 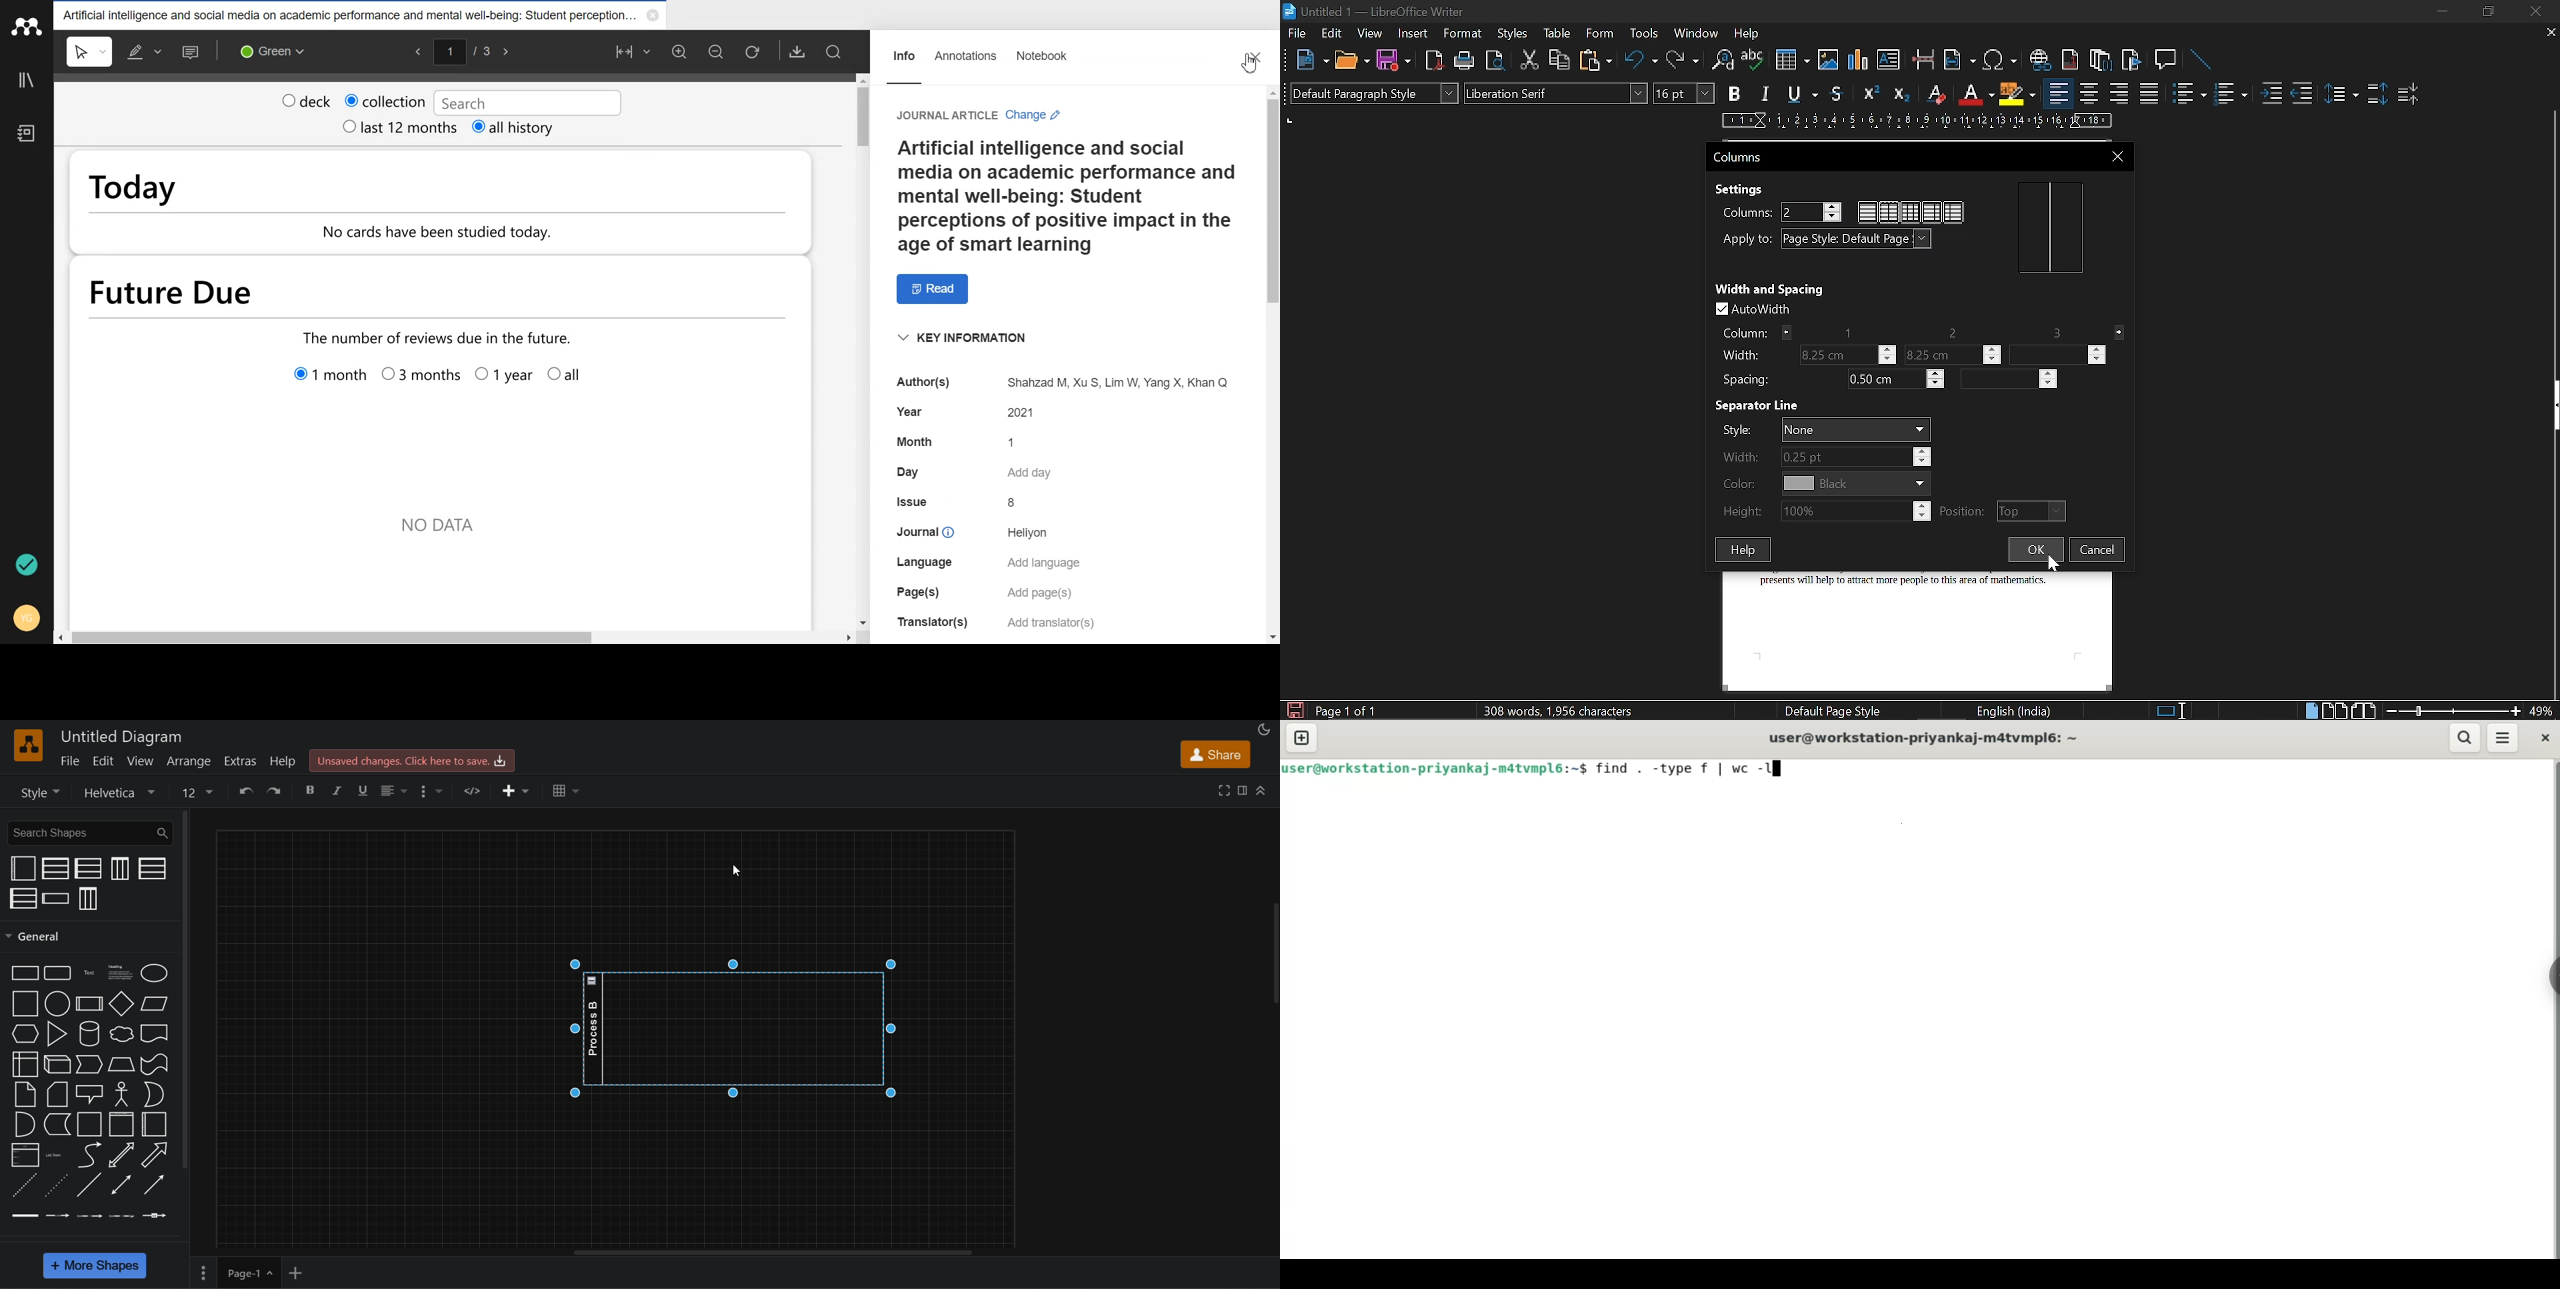 What do you see at coordinates (753, 52) in the screenshot?
I see `Rotate` at bounding box center [753, 52].